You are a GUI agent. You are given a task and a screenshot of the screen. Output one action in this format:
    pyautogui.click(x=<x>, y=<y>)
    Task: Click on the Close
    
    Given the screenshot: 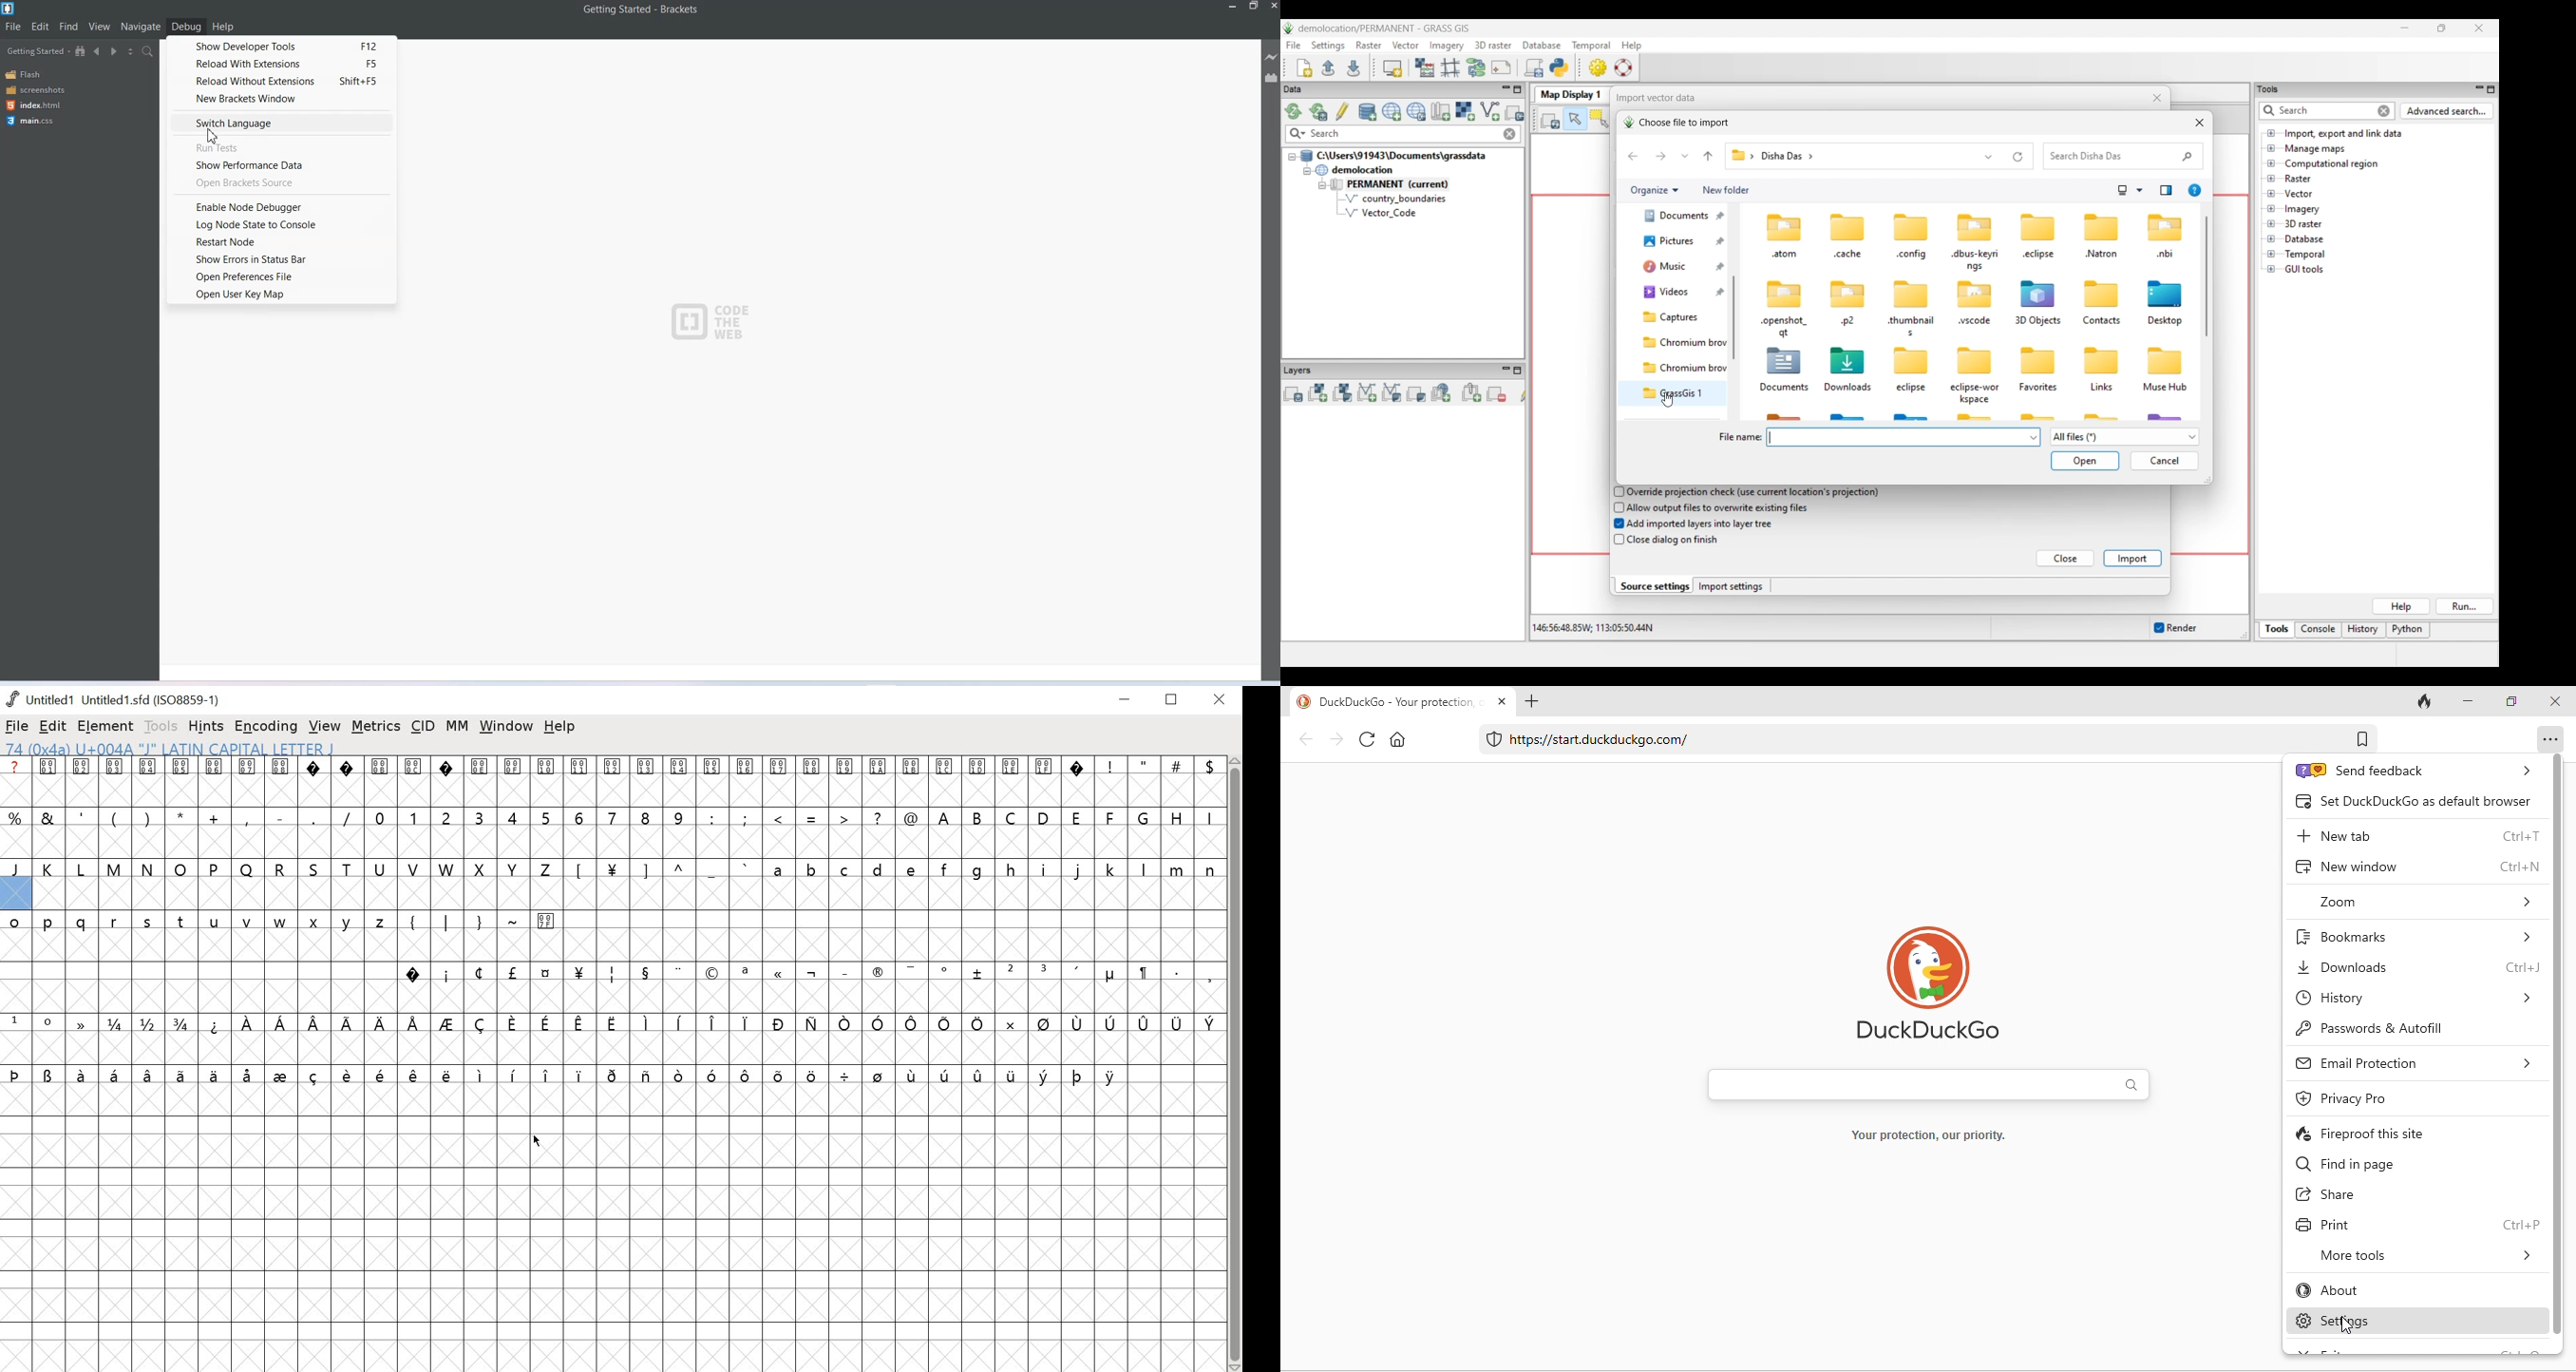 What is the action you would take?
    pyautogui.click(x=1273, y=7)
    